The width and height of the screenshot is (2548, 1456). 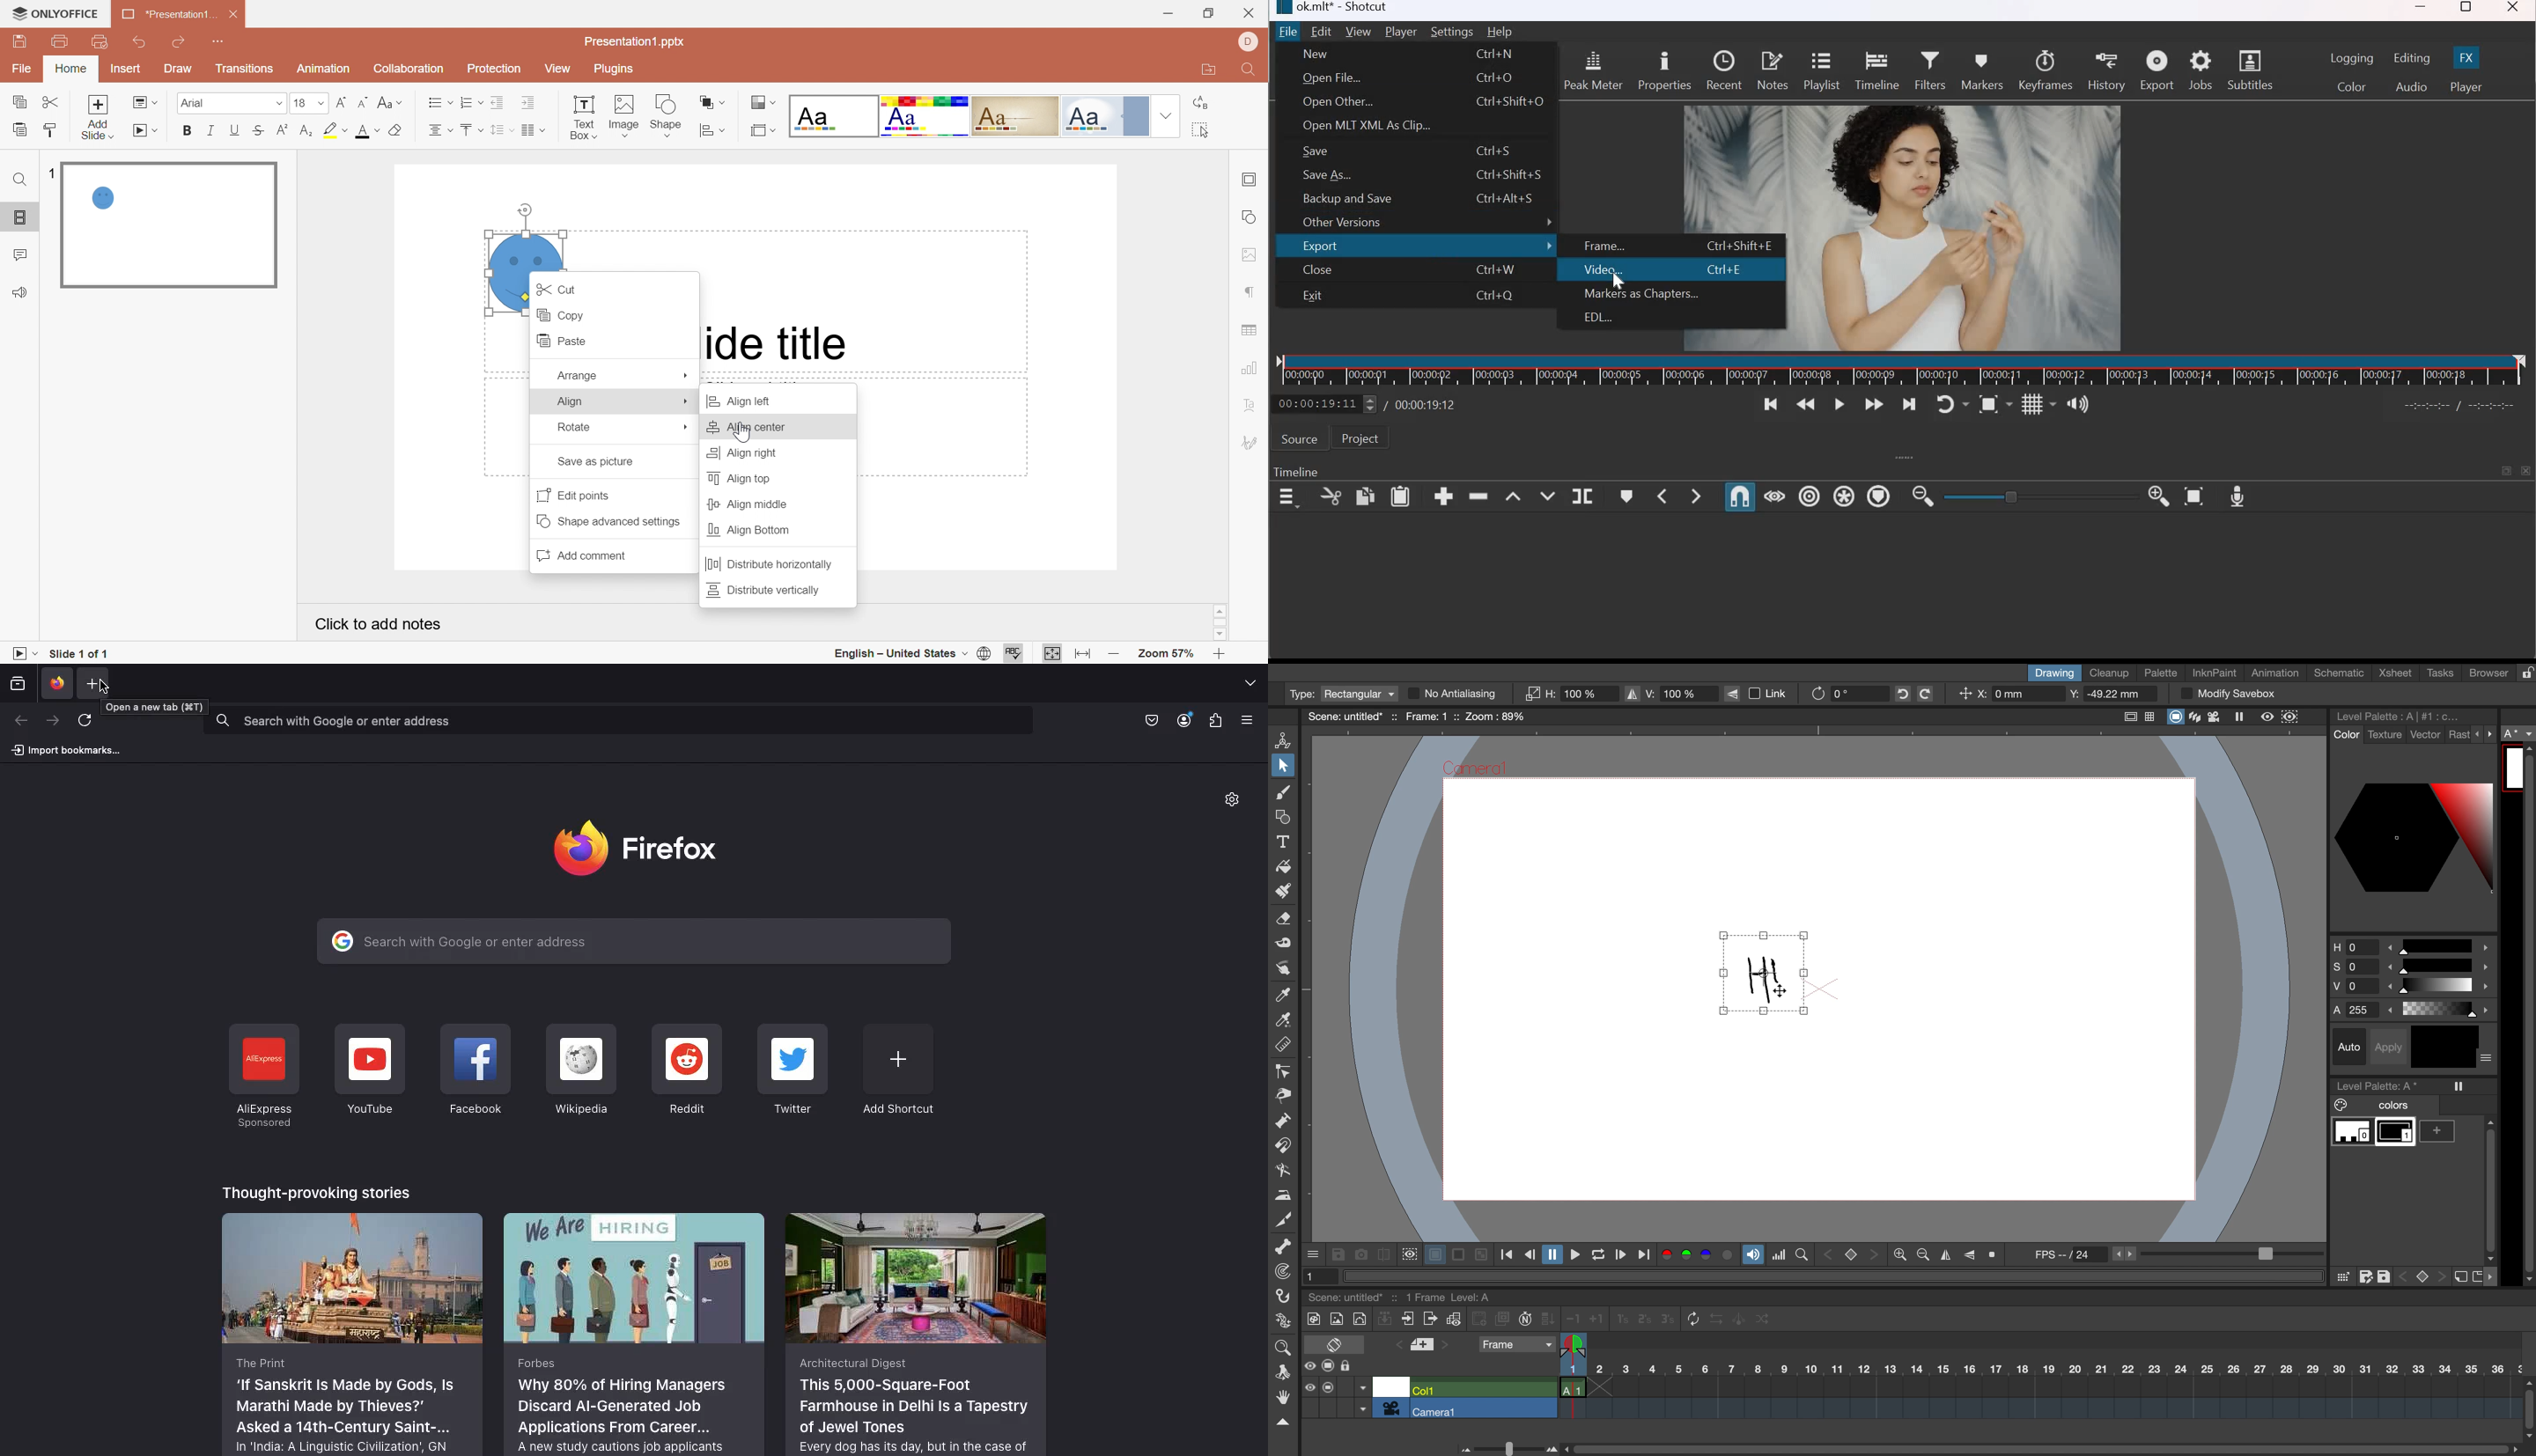 What do you see at coordinates (1316, 270) in the screenshot?
I see `Close` at bounding box center [1316, 270].